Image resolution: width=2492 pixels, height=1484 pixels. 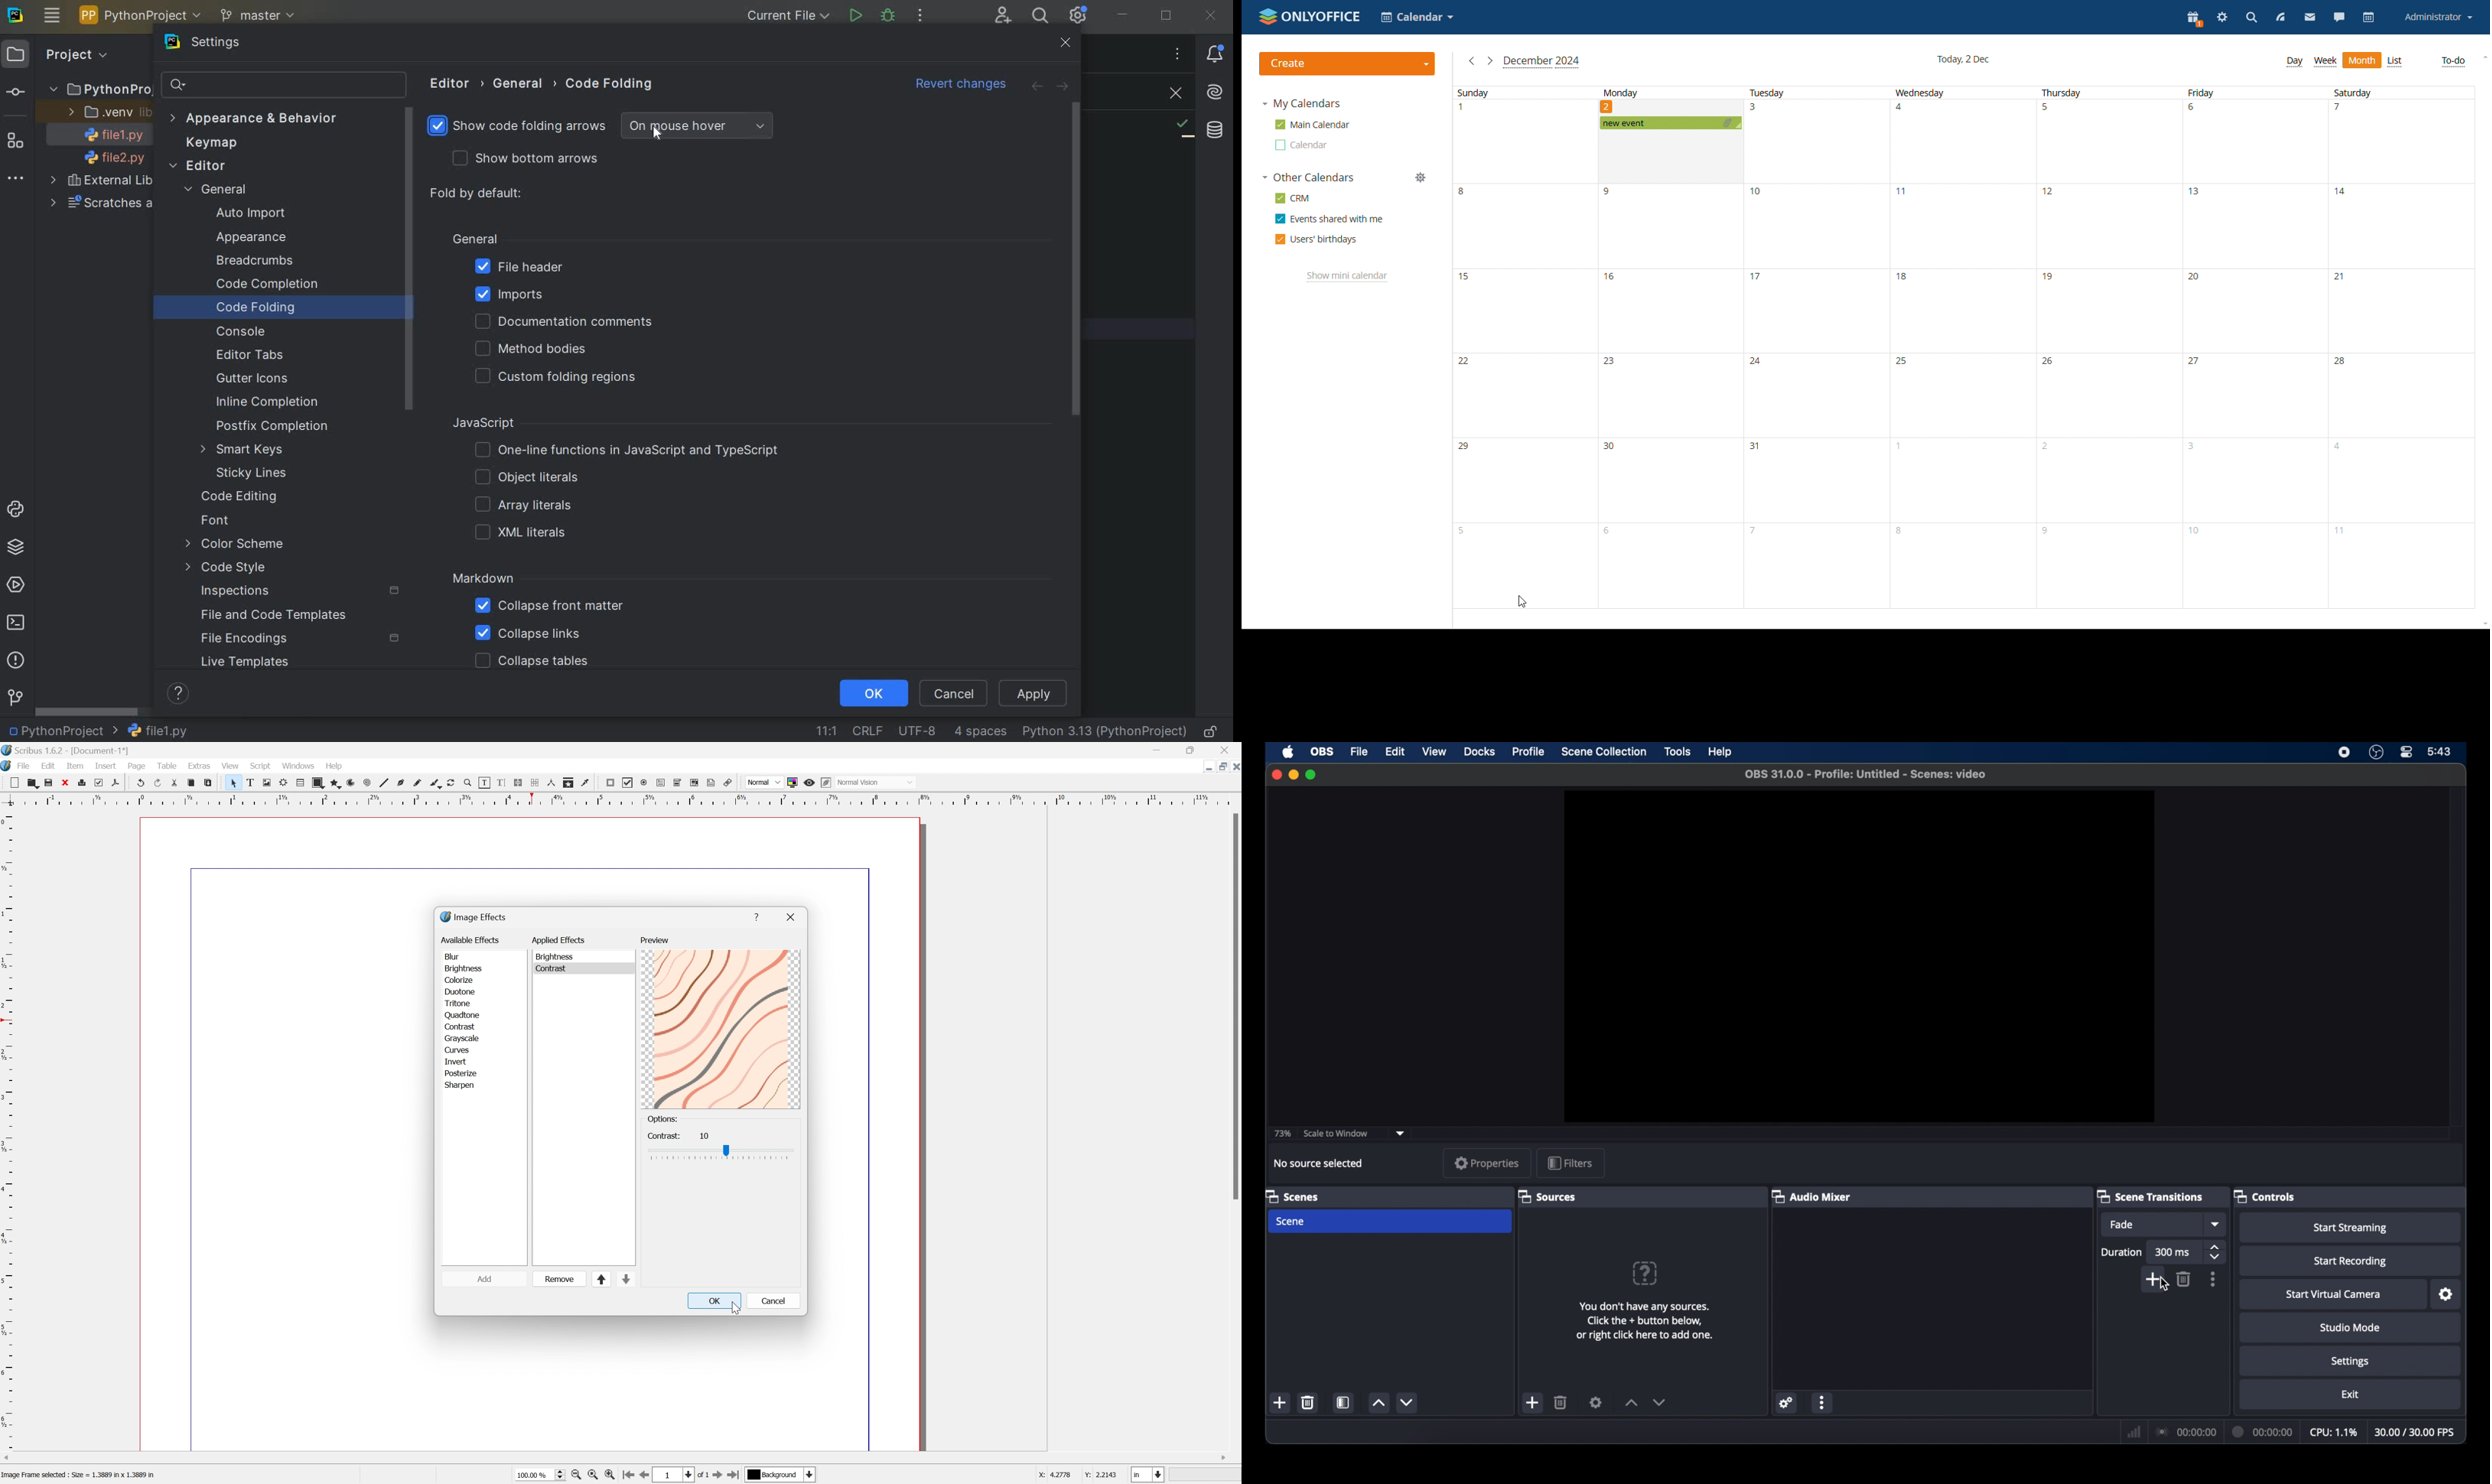 I want to click on scene filters, so click(x=1343, y=1402).